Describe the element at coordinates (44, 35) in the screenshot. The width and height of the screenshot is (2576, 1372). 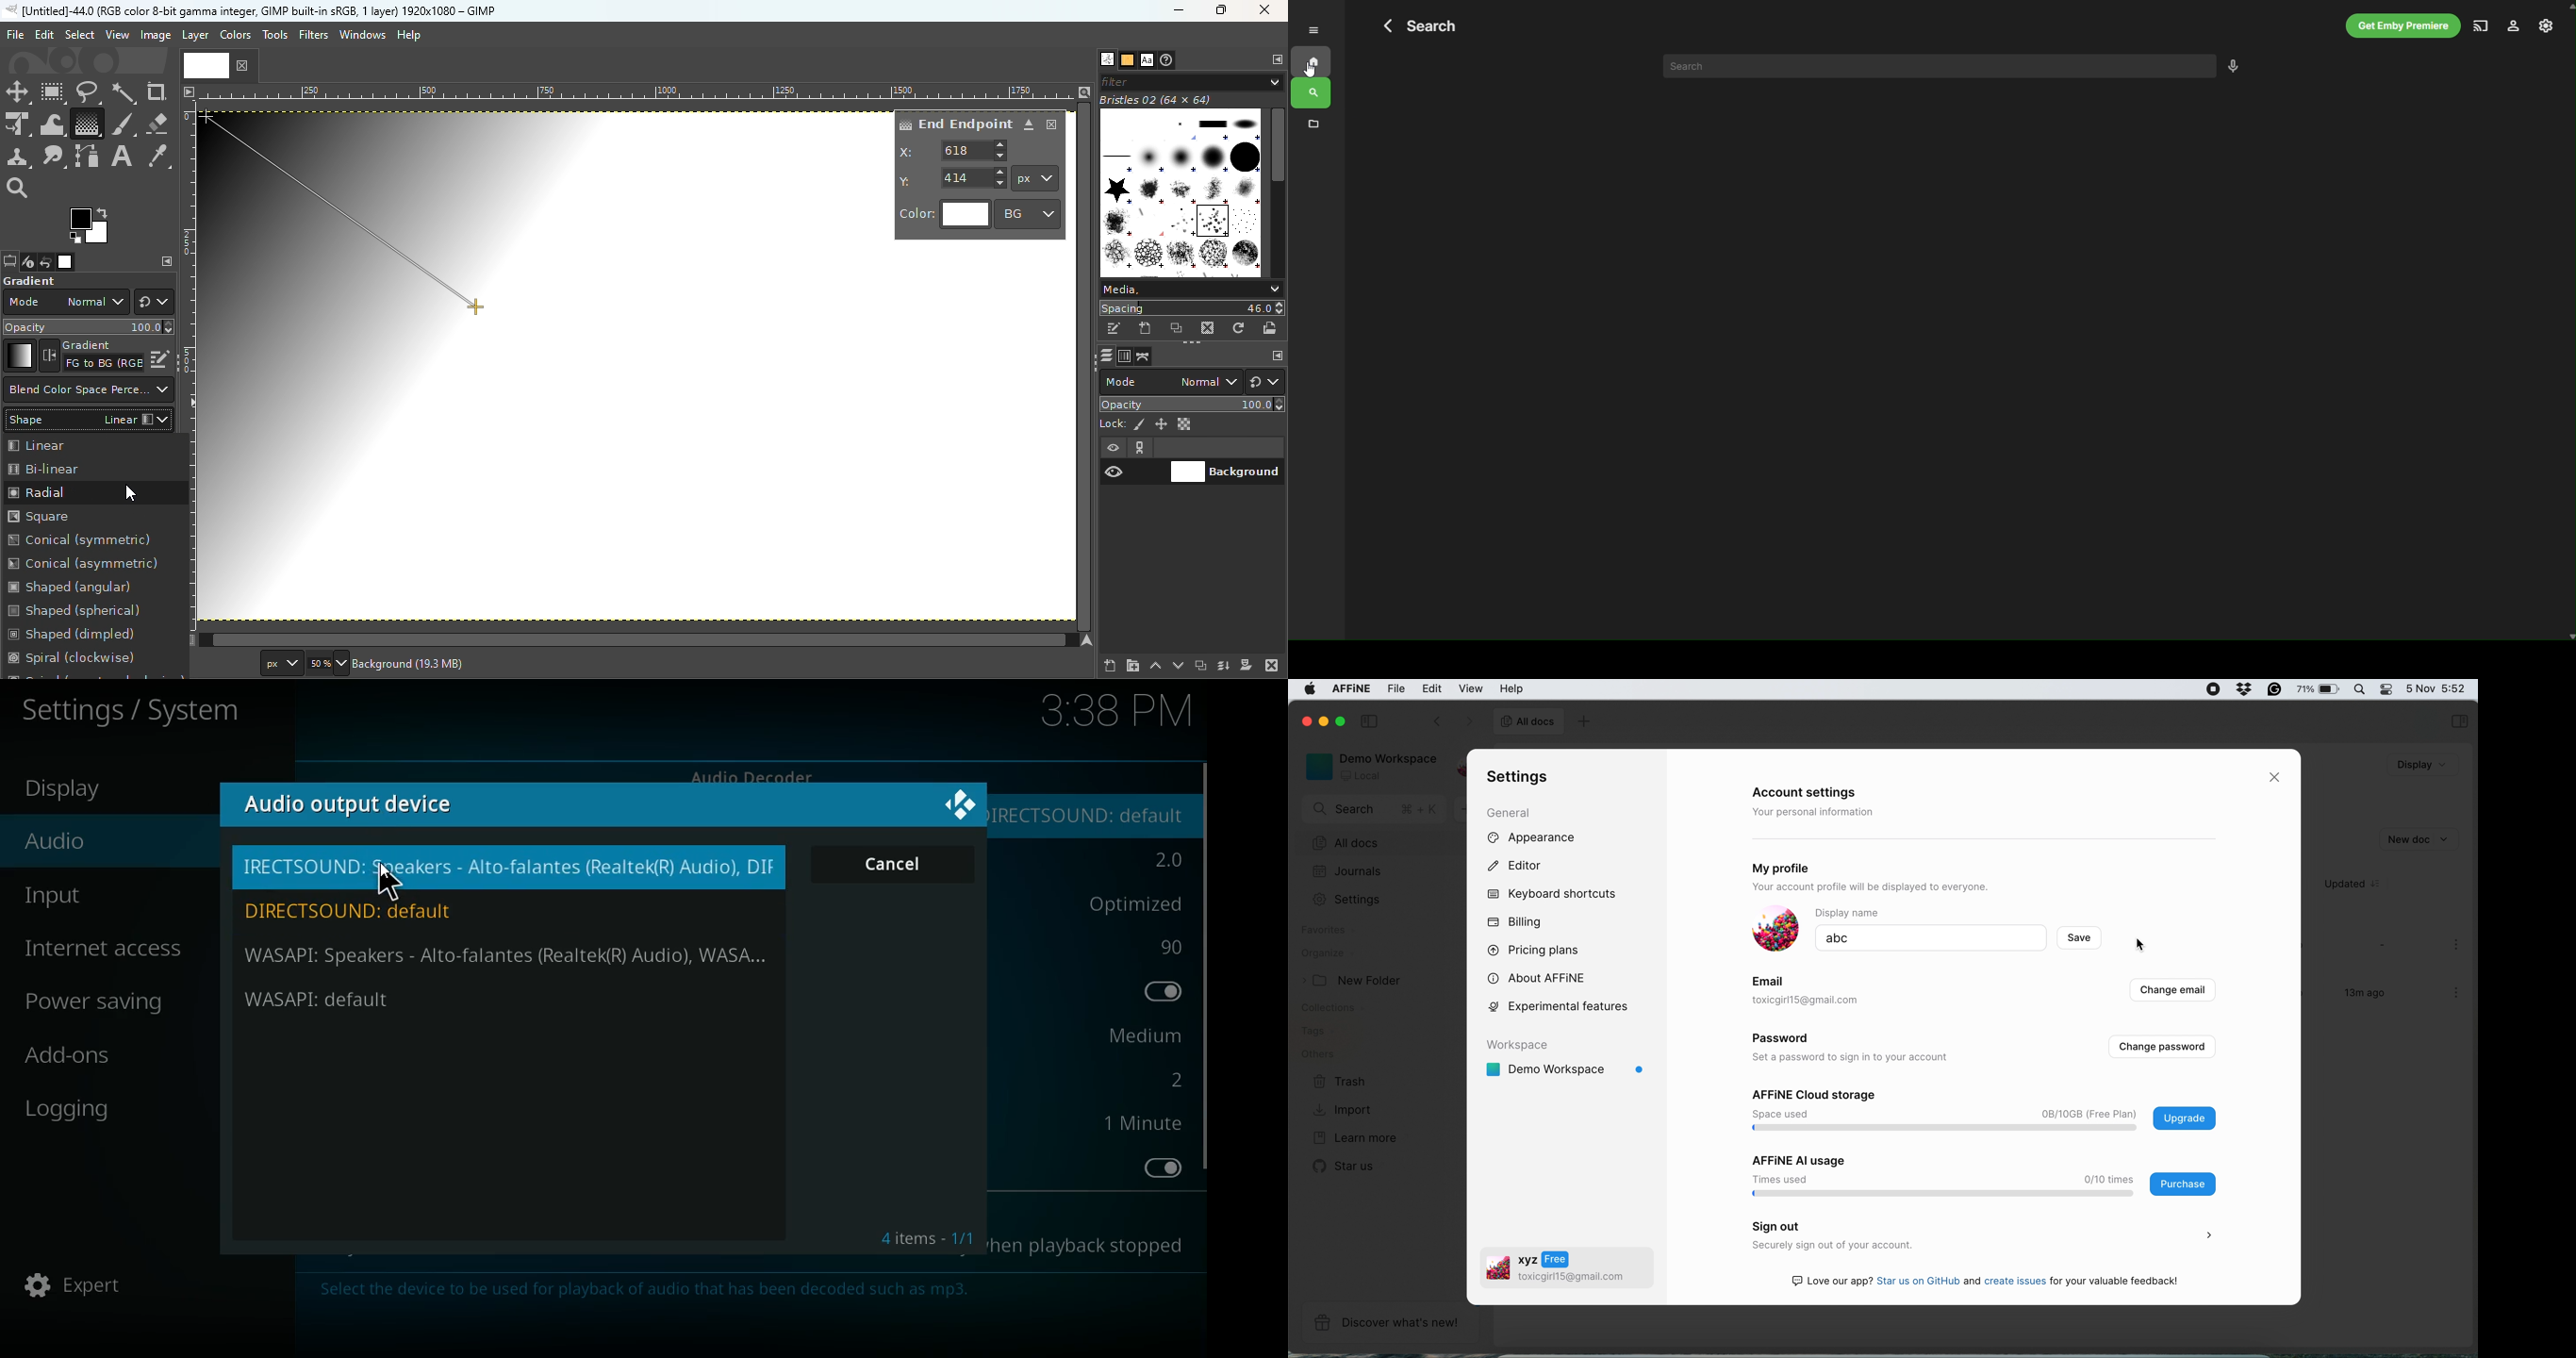
I see `Edit` at that location.